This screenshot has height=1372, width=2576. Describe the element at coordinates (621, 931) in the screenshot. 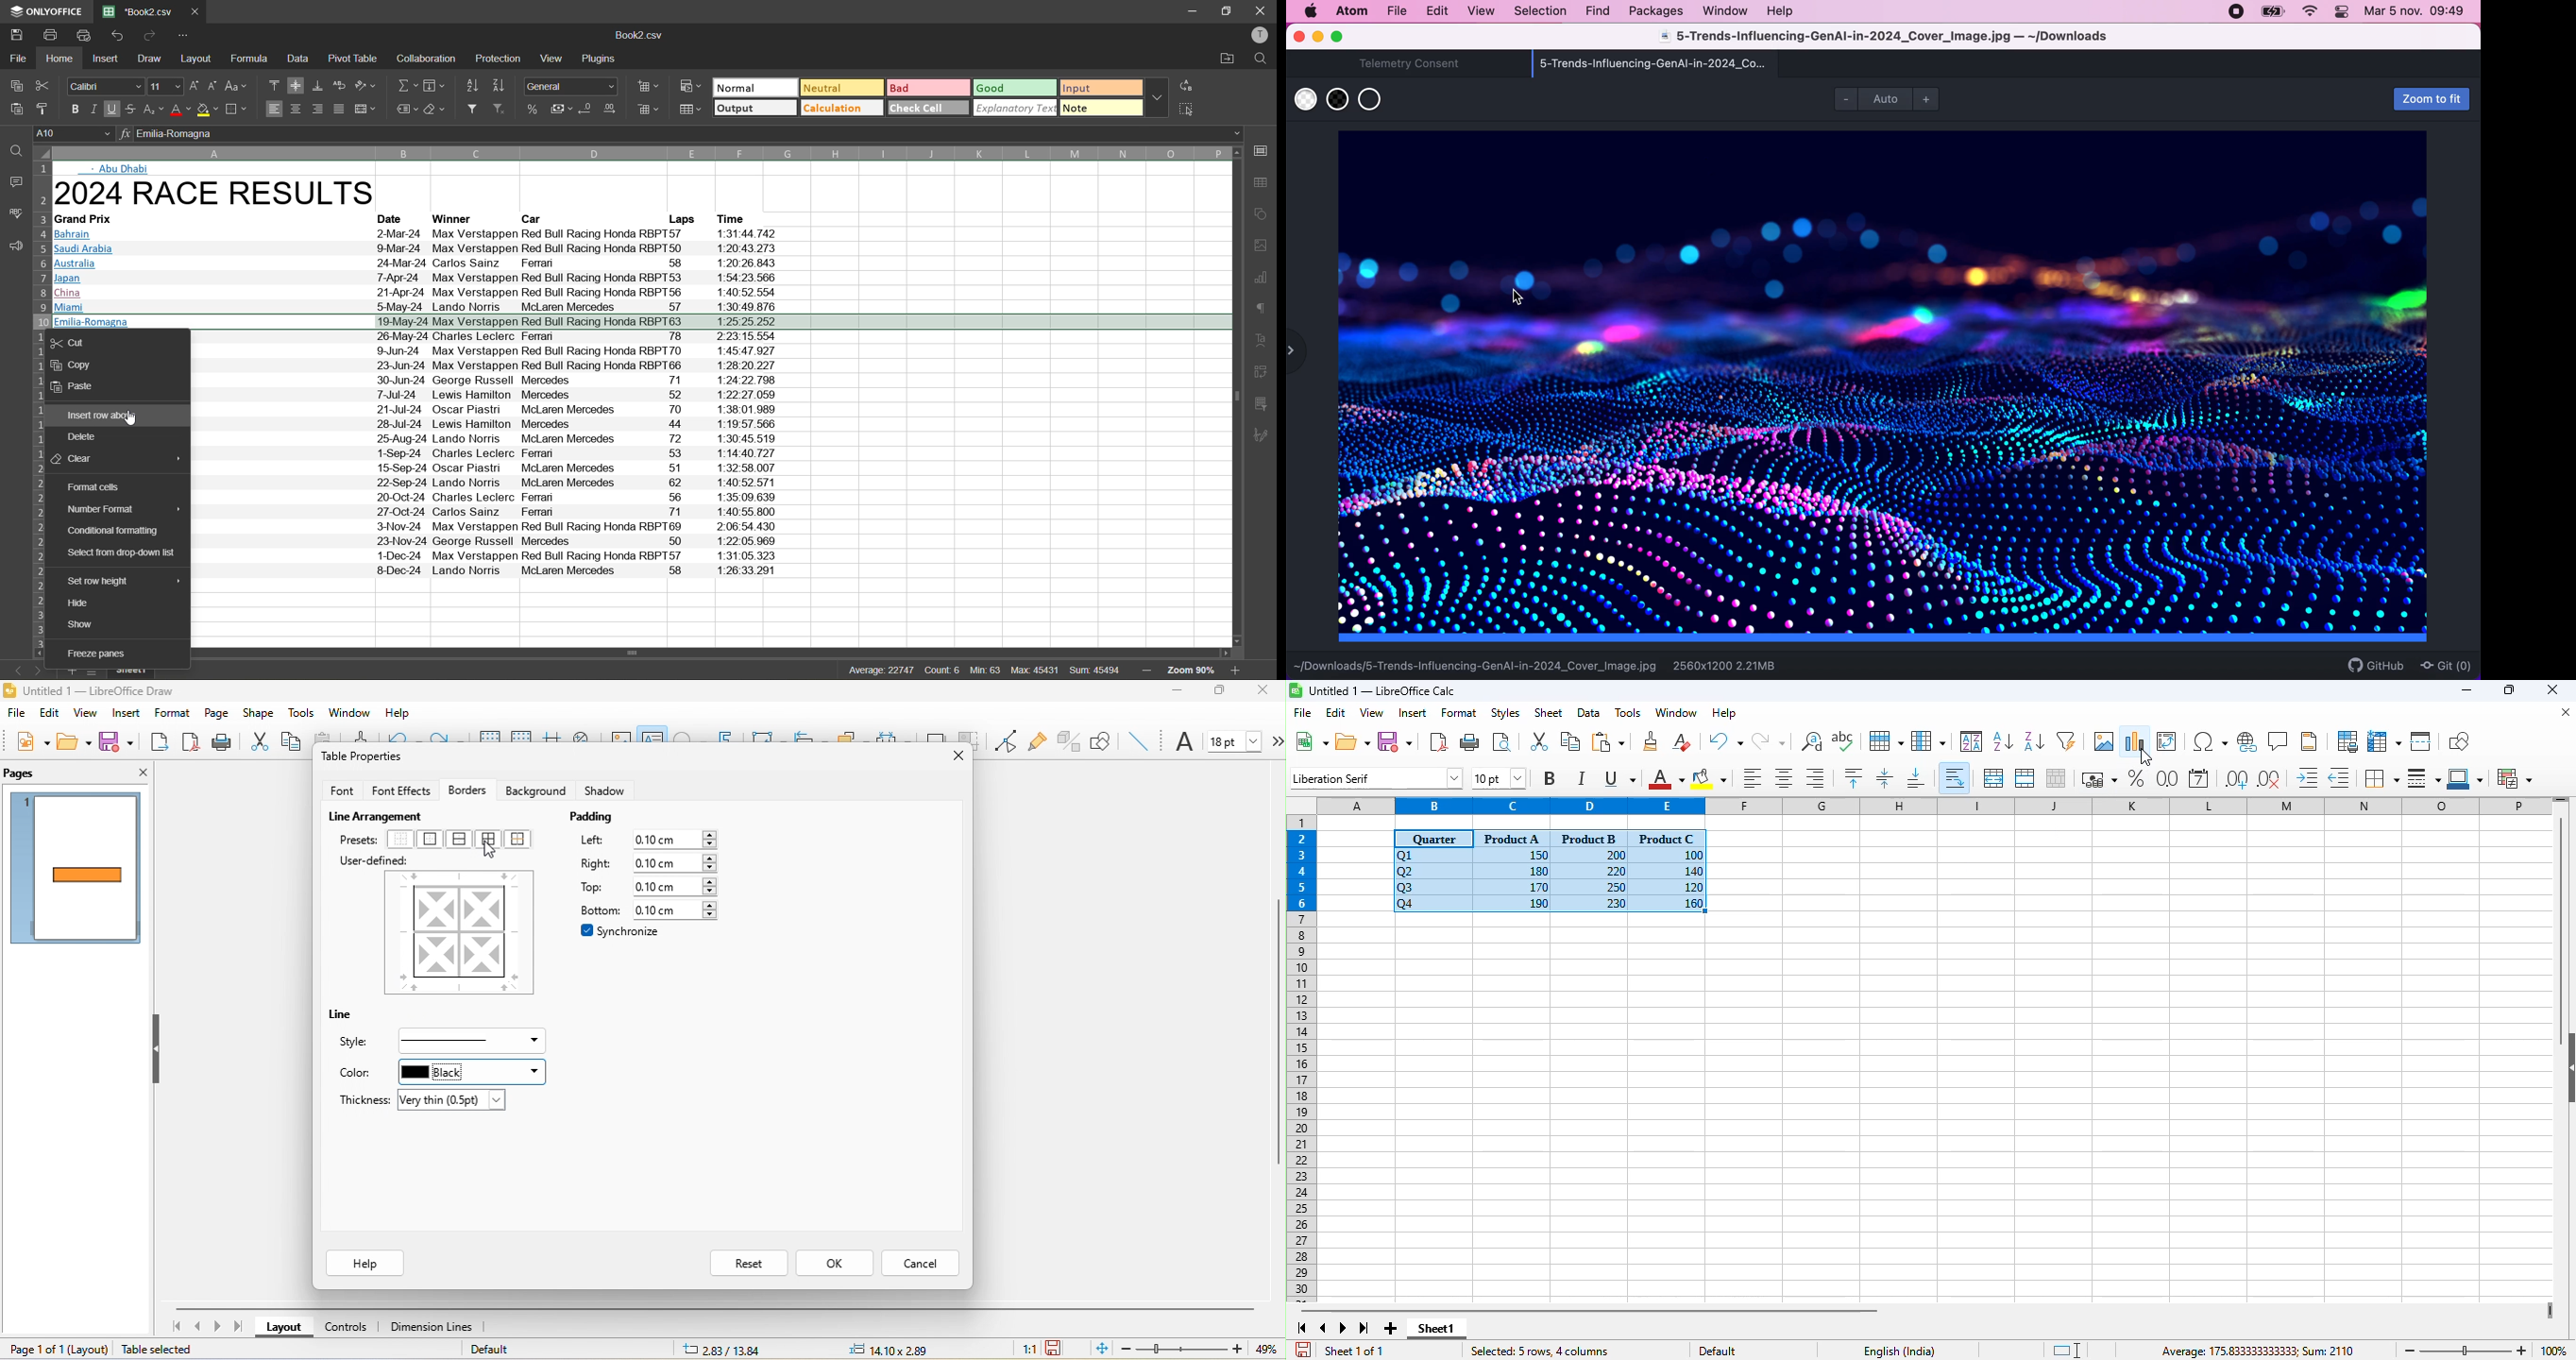

I see `synchronize` at that location.